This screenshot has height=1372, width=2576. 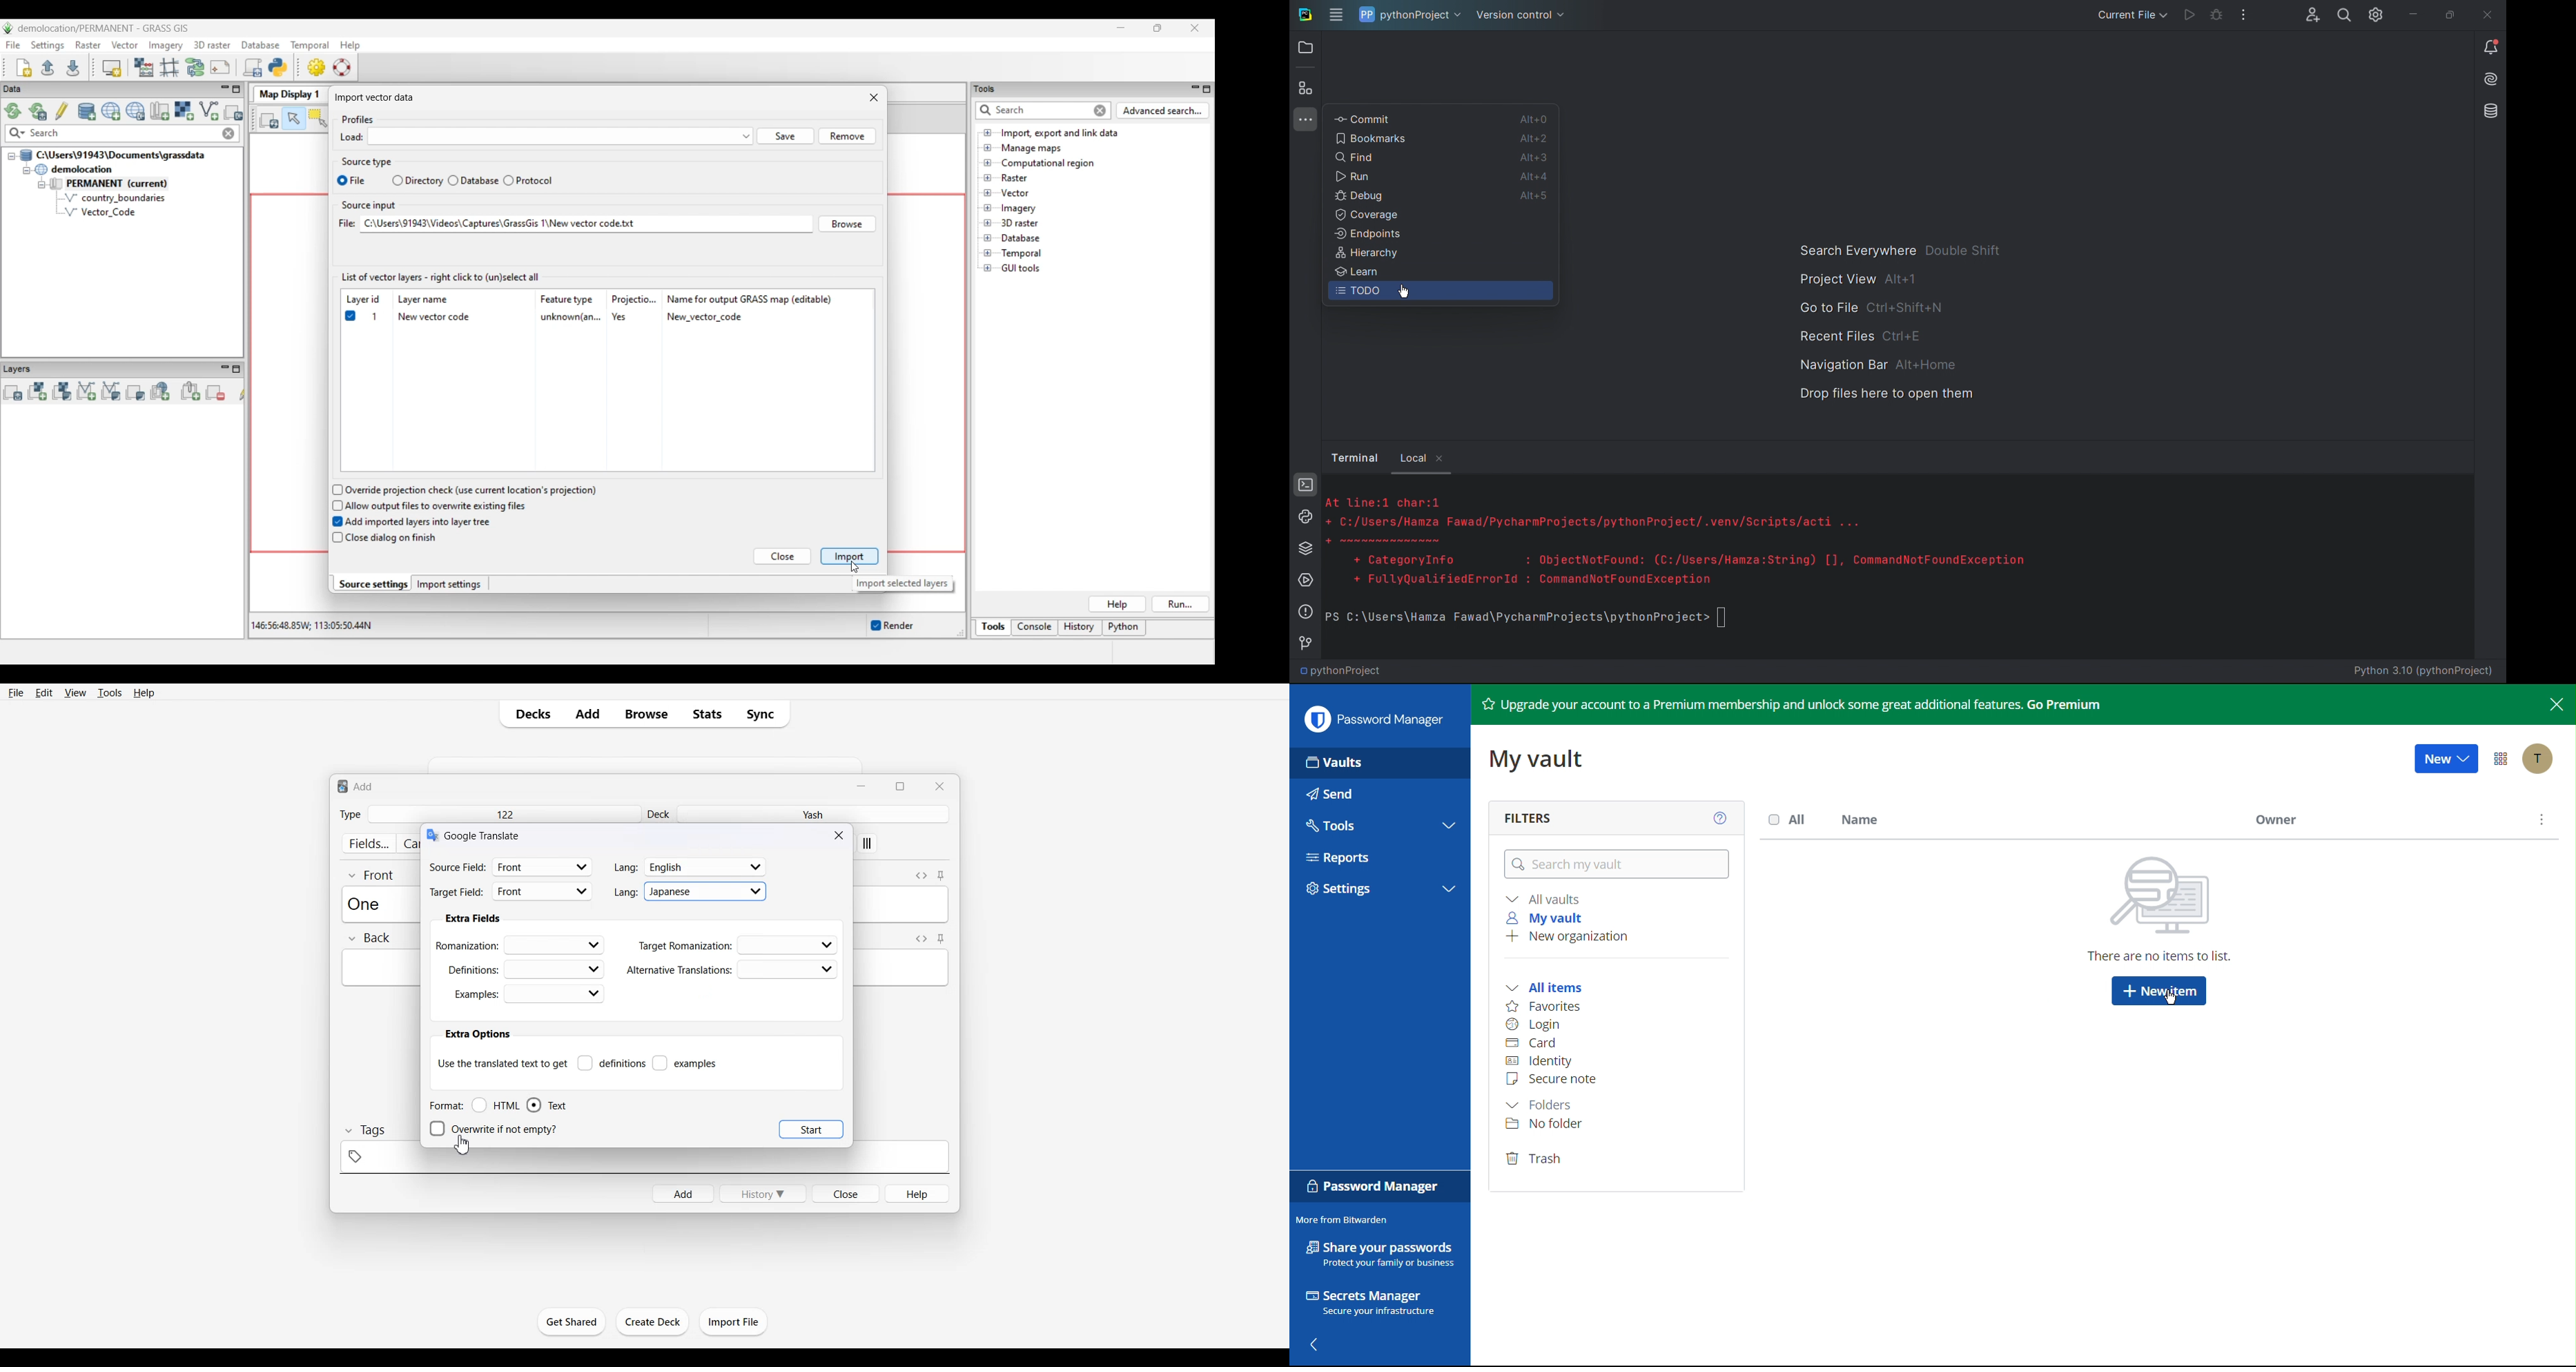 I want to click on Help, so click(x=918, y=1193).